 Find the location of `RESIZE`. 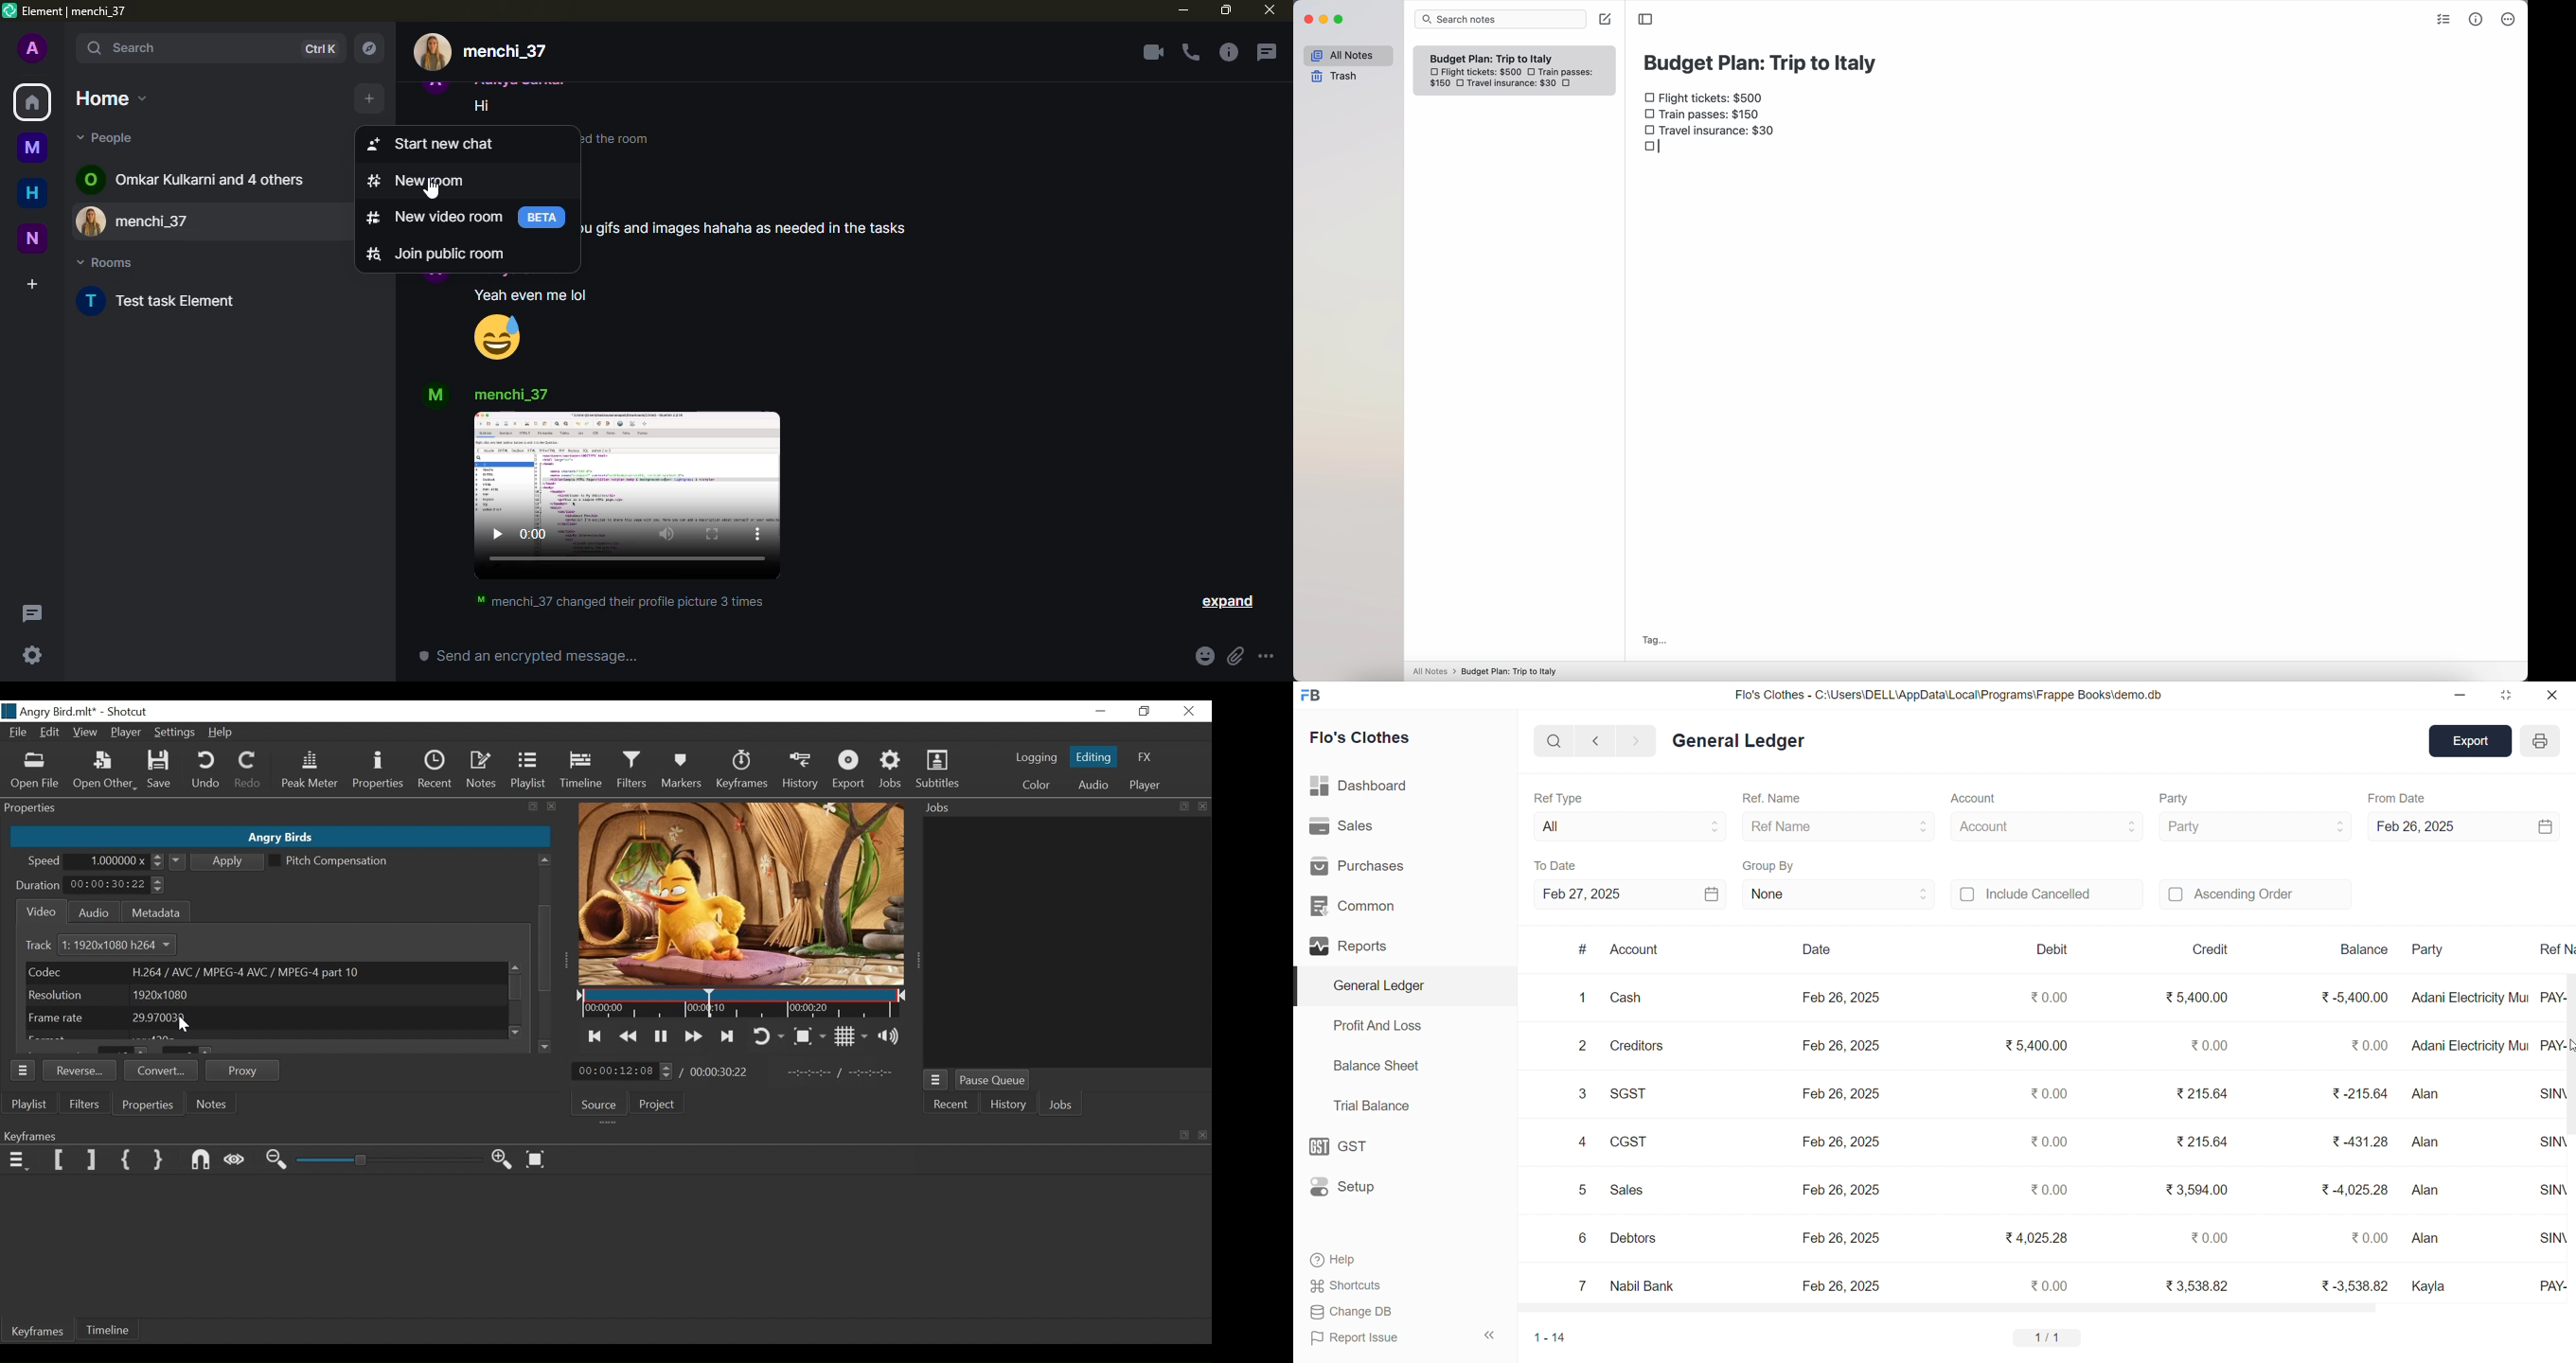

RESIZE is located at coordinates (2503, 695).